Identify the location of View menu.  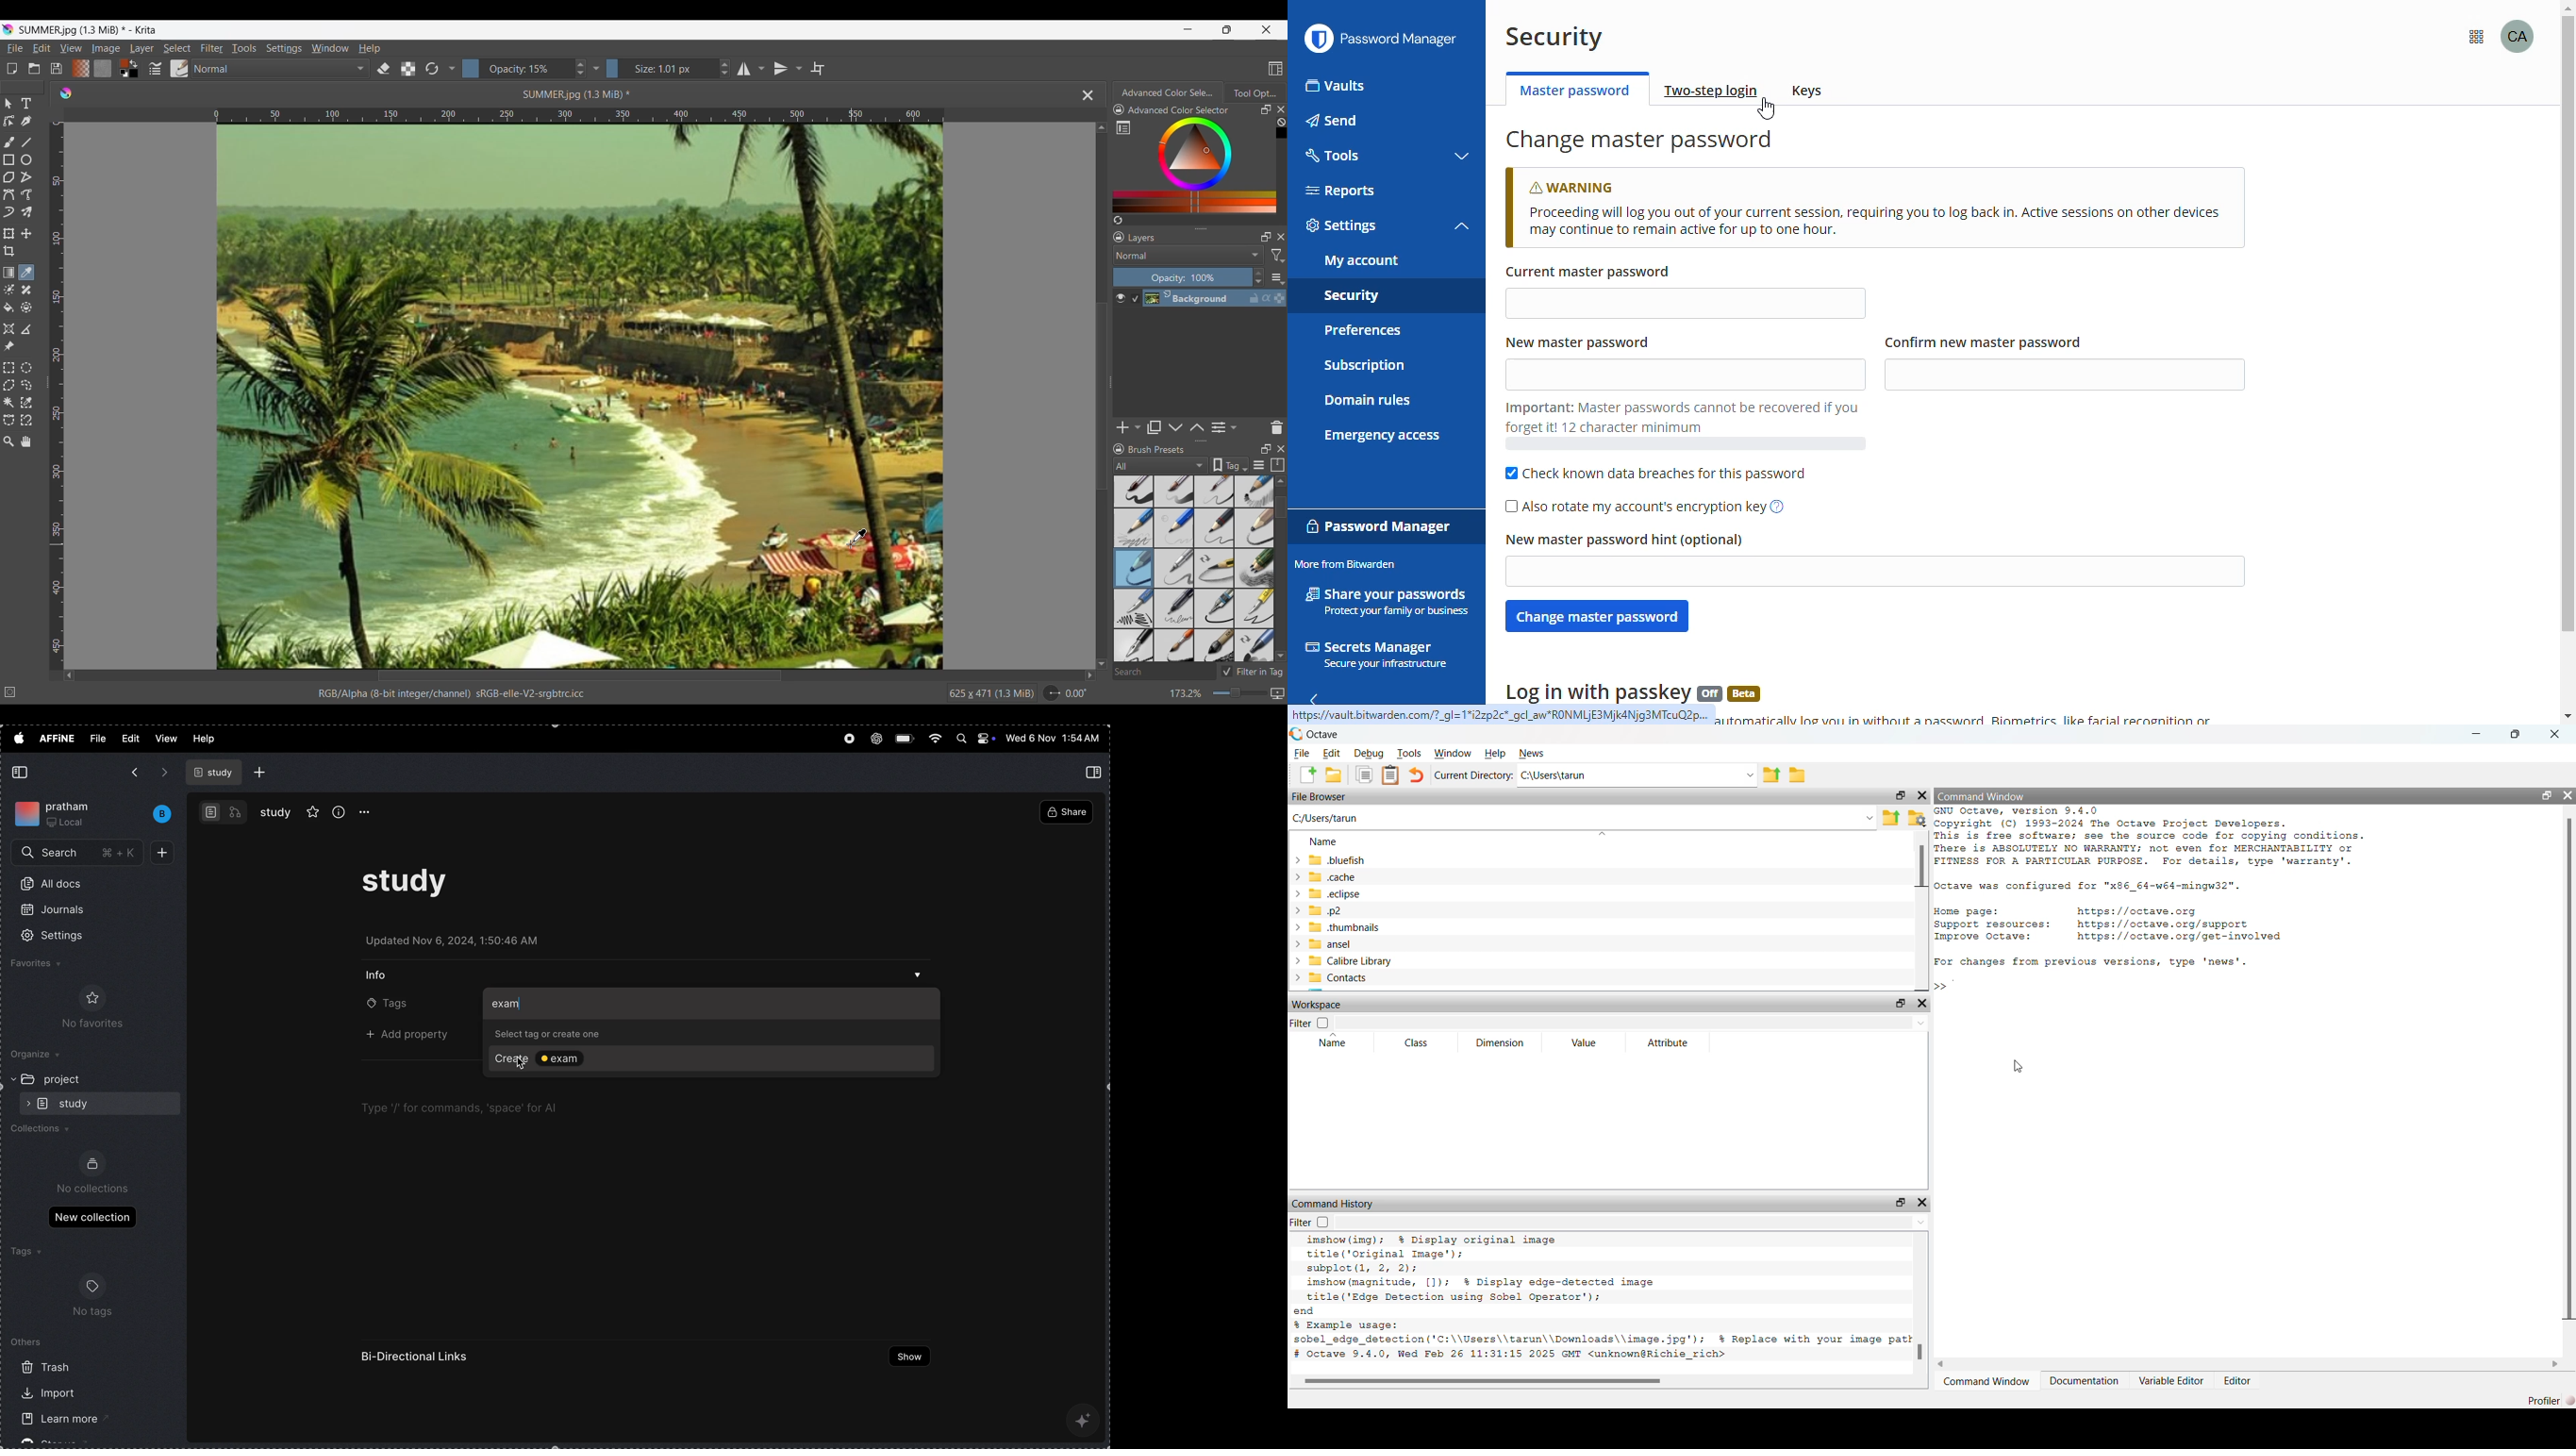
(70, 48).